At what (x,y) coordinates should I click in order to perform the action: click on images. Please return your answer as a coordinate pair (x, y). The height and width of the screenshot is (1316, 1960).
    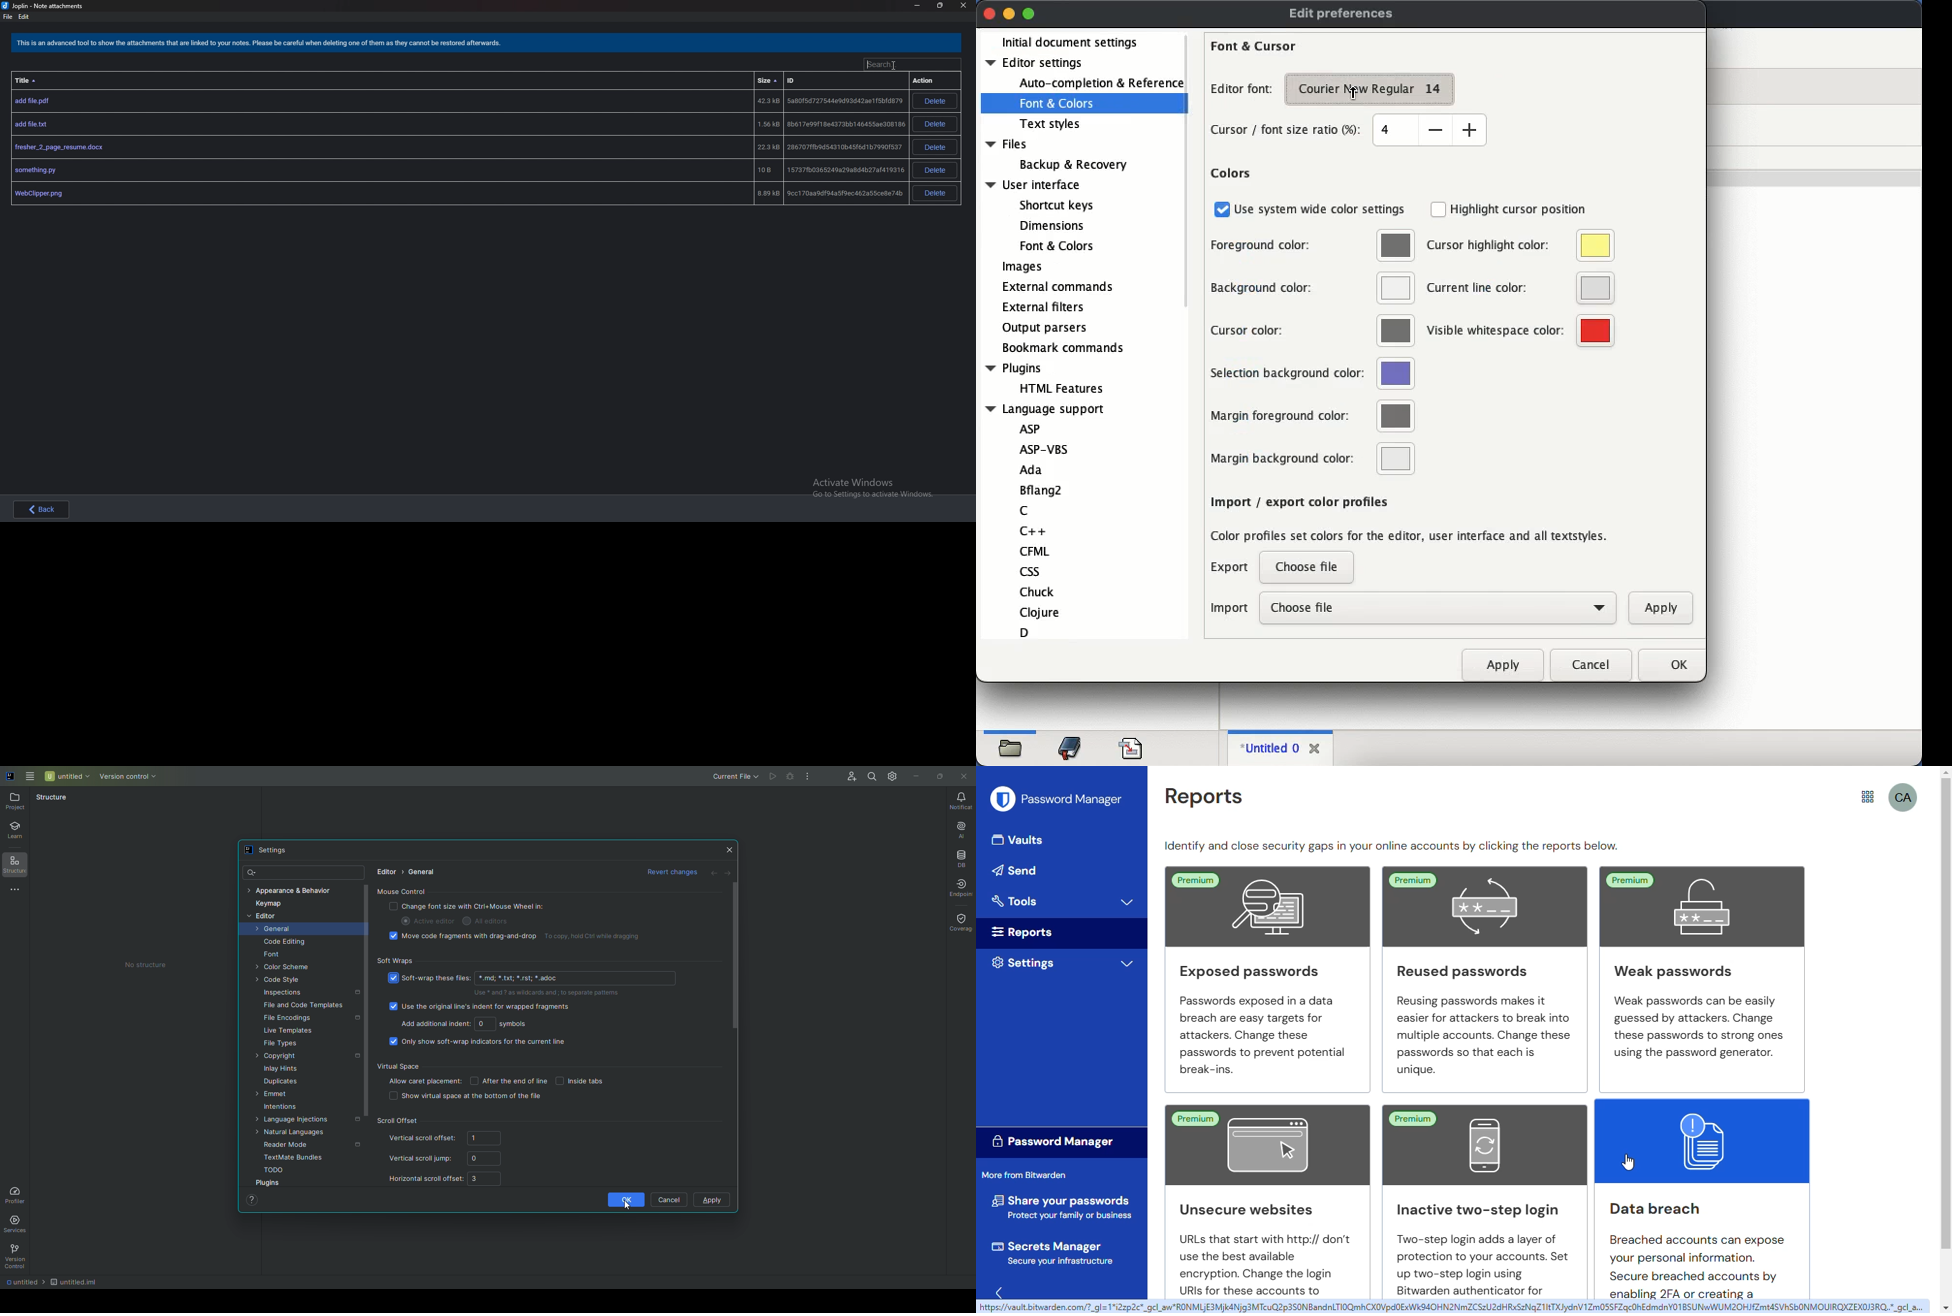
    Looking at the image, I should click on (1023, 268).